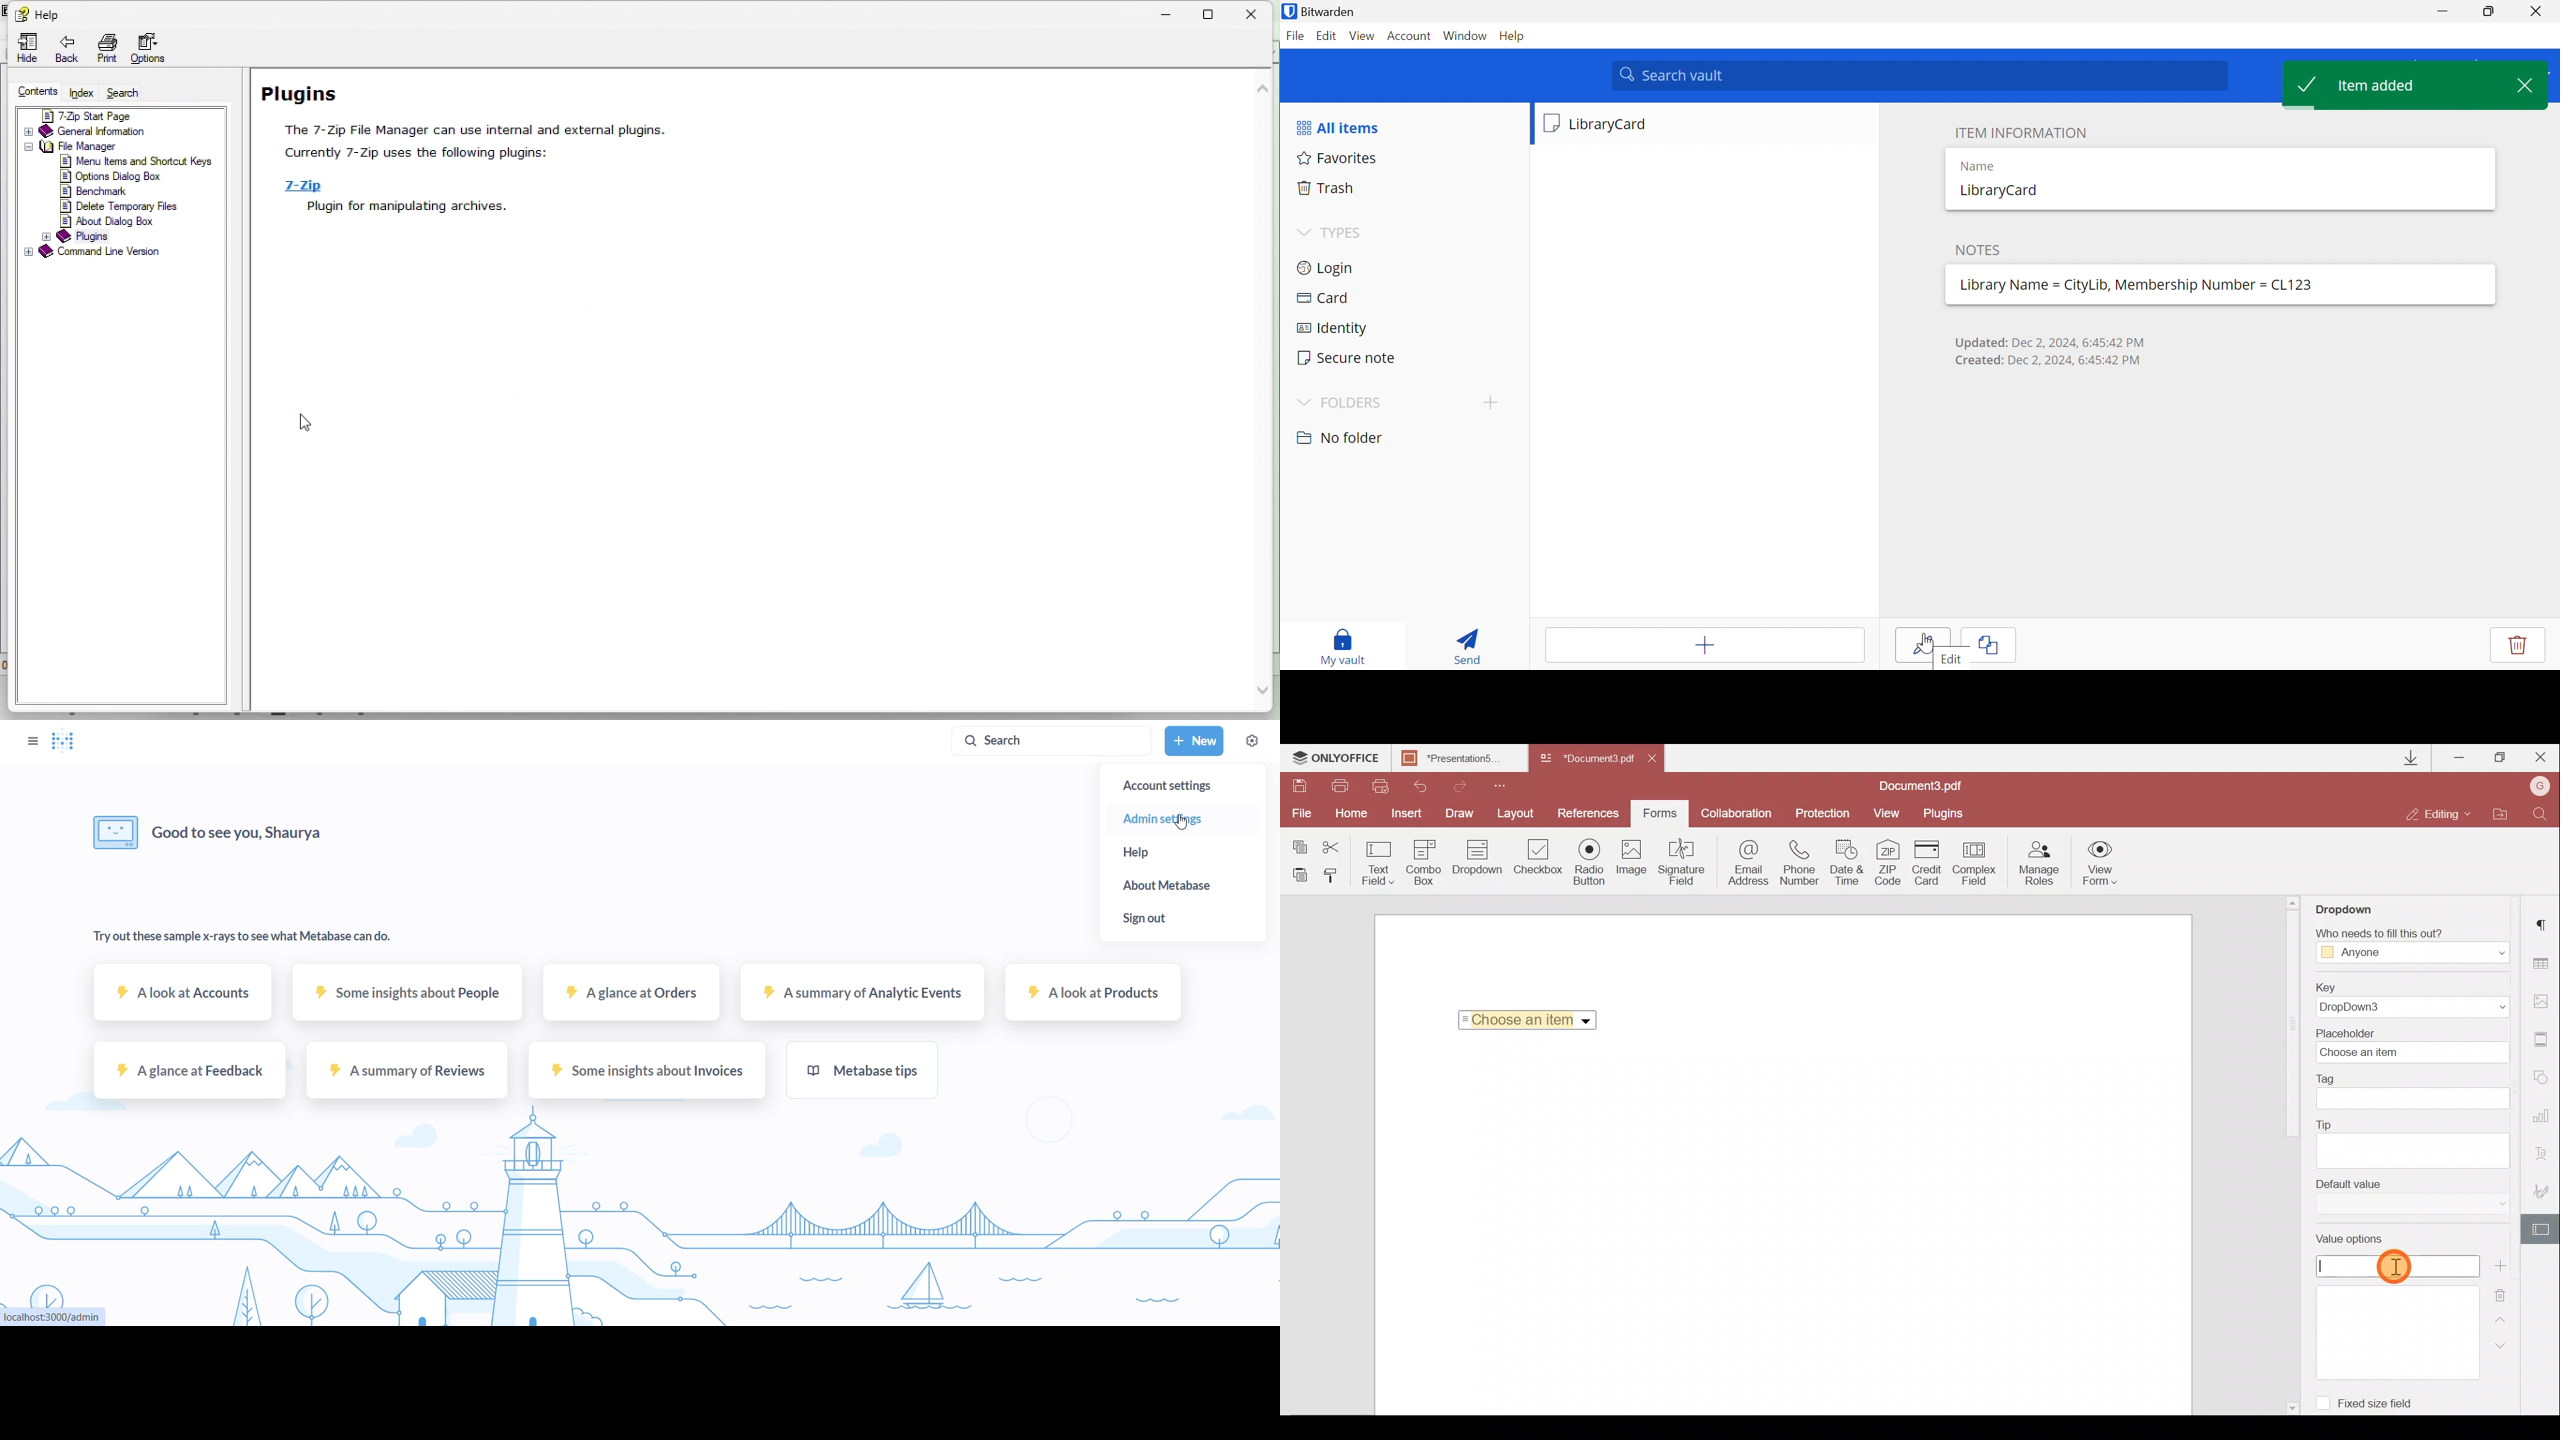  What do you see at coordinates (1322, 11) in the screenshot?
I see `Bitwarden` at bounding box center [1322, 11].